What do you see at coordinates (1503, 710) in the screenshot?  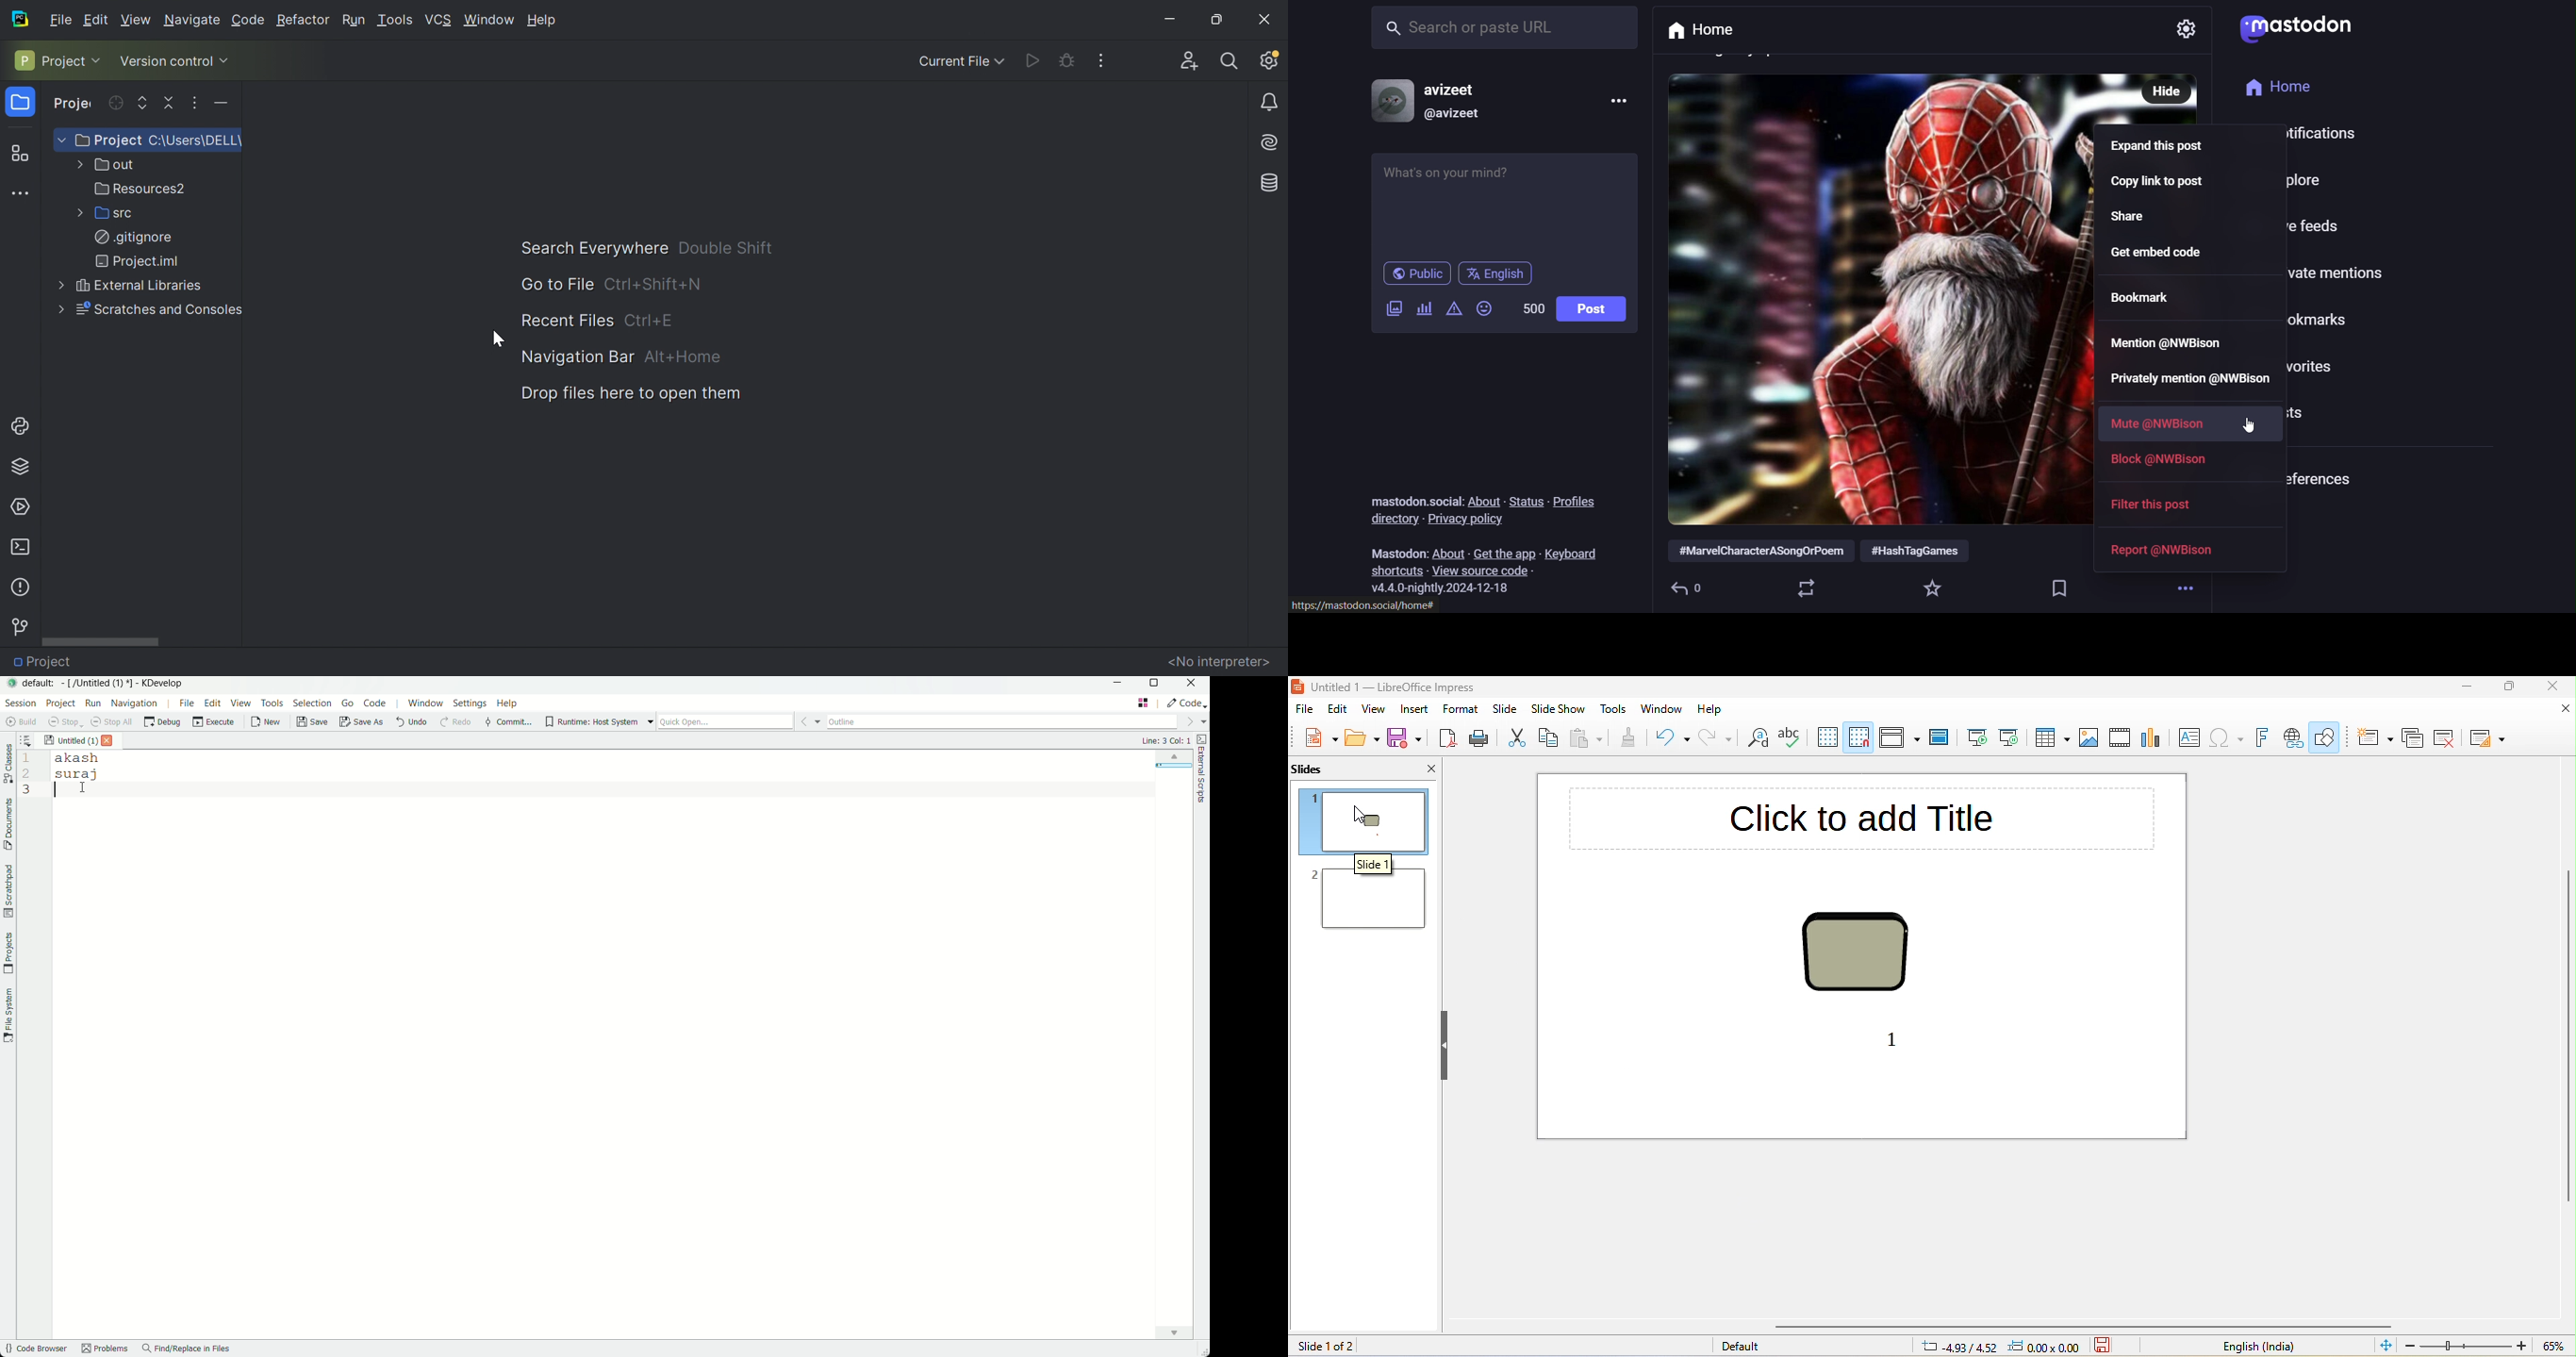 I see `slide` at bounding box center [1503, 710].